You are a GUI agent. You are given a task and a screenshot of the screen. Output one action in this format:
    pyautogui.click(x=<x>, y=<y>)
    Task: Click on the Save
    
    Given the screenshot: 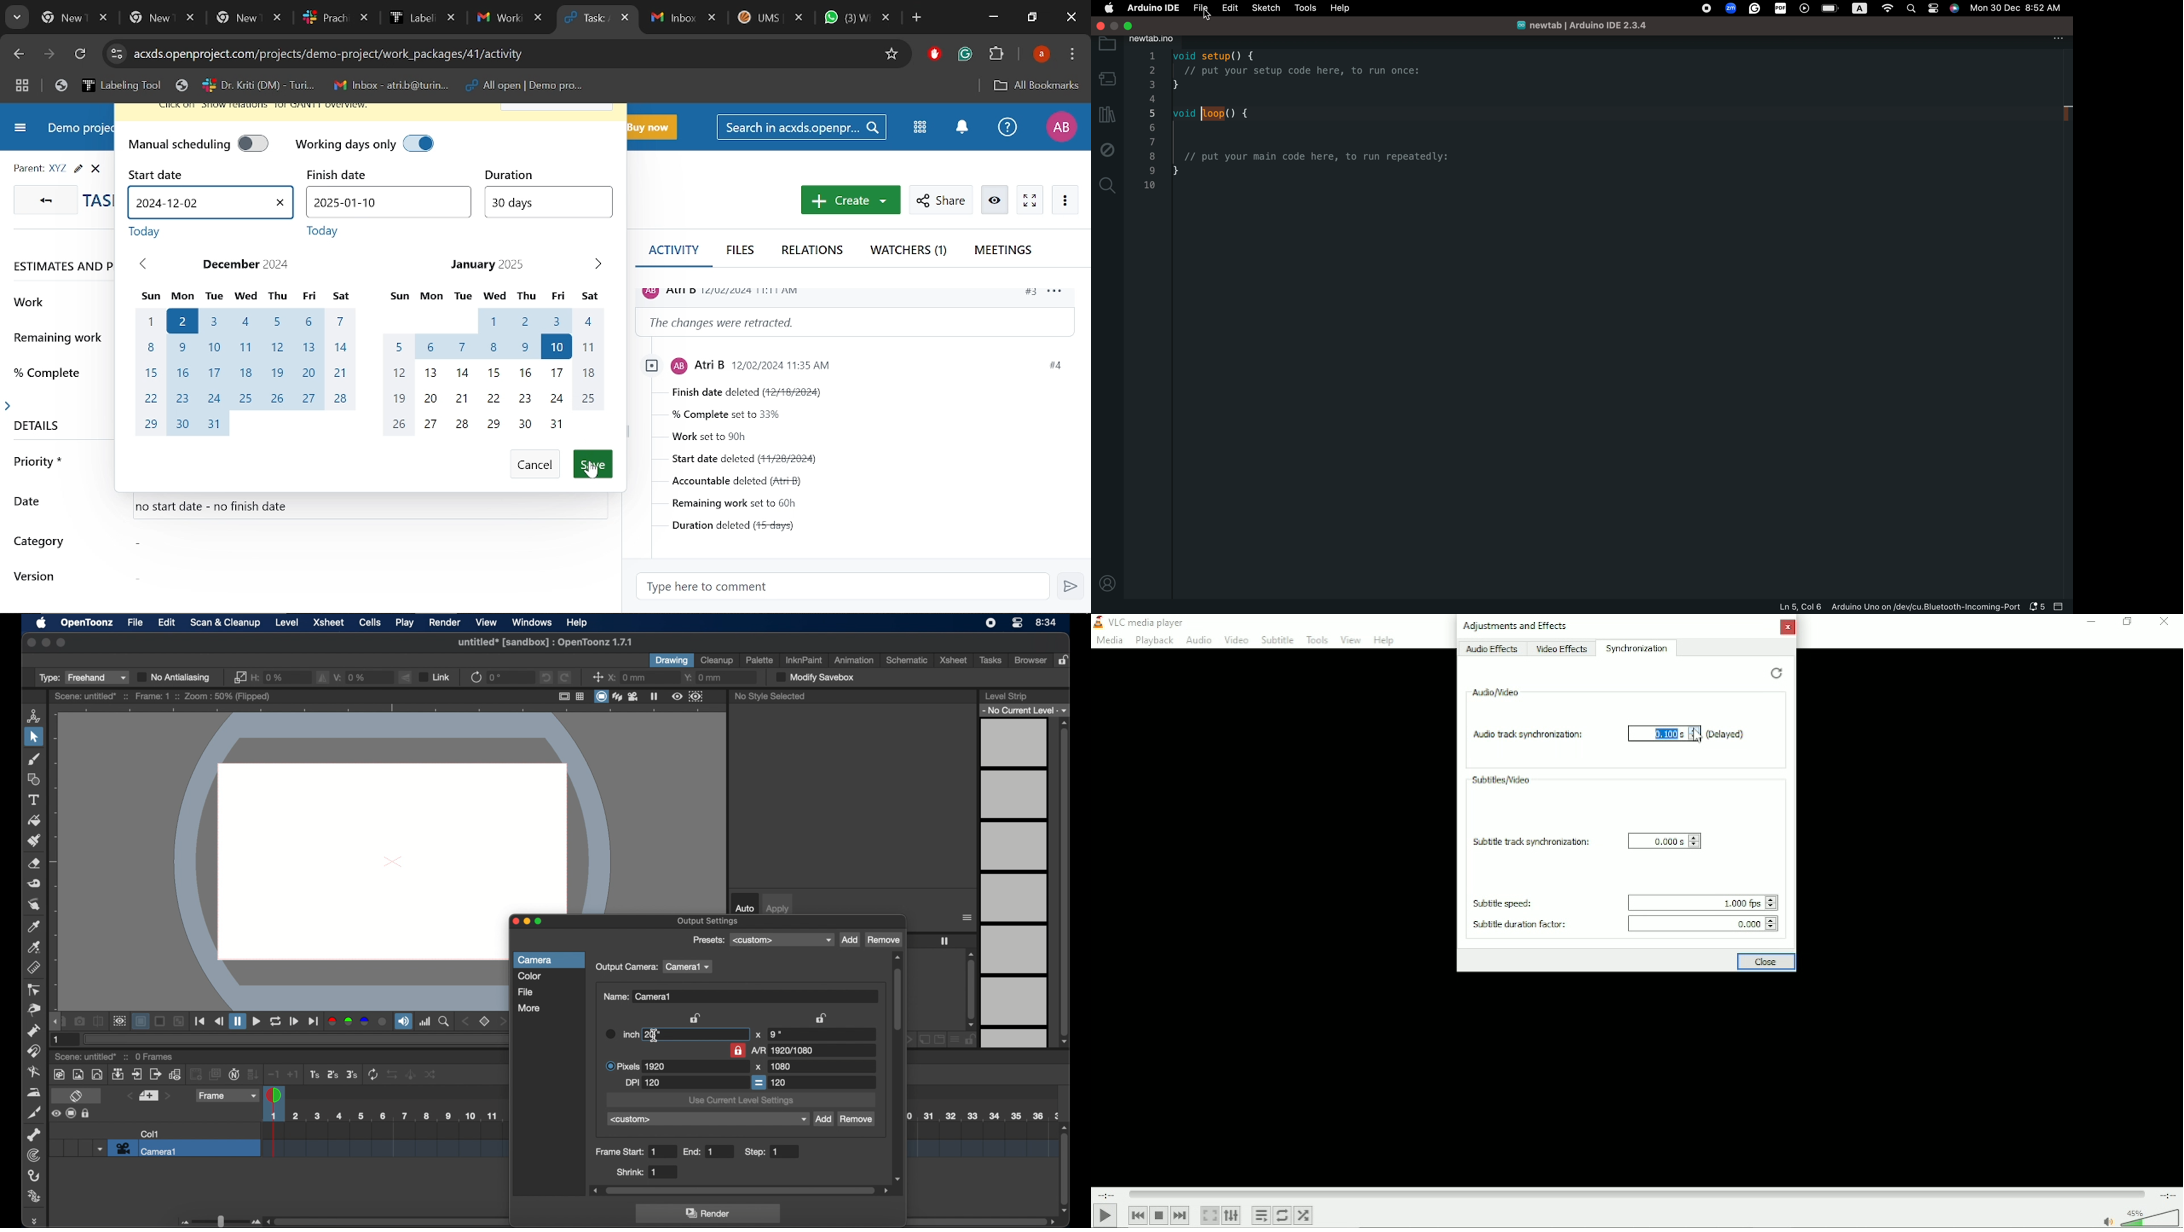 What is the action you would take?
    pyautogui.click(x=592, y=464)
    